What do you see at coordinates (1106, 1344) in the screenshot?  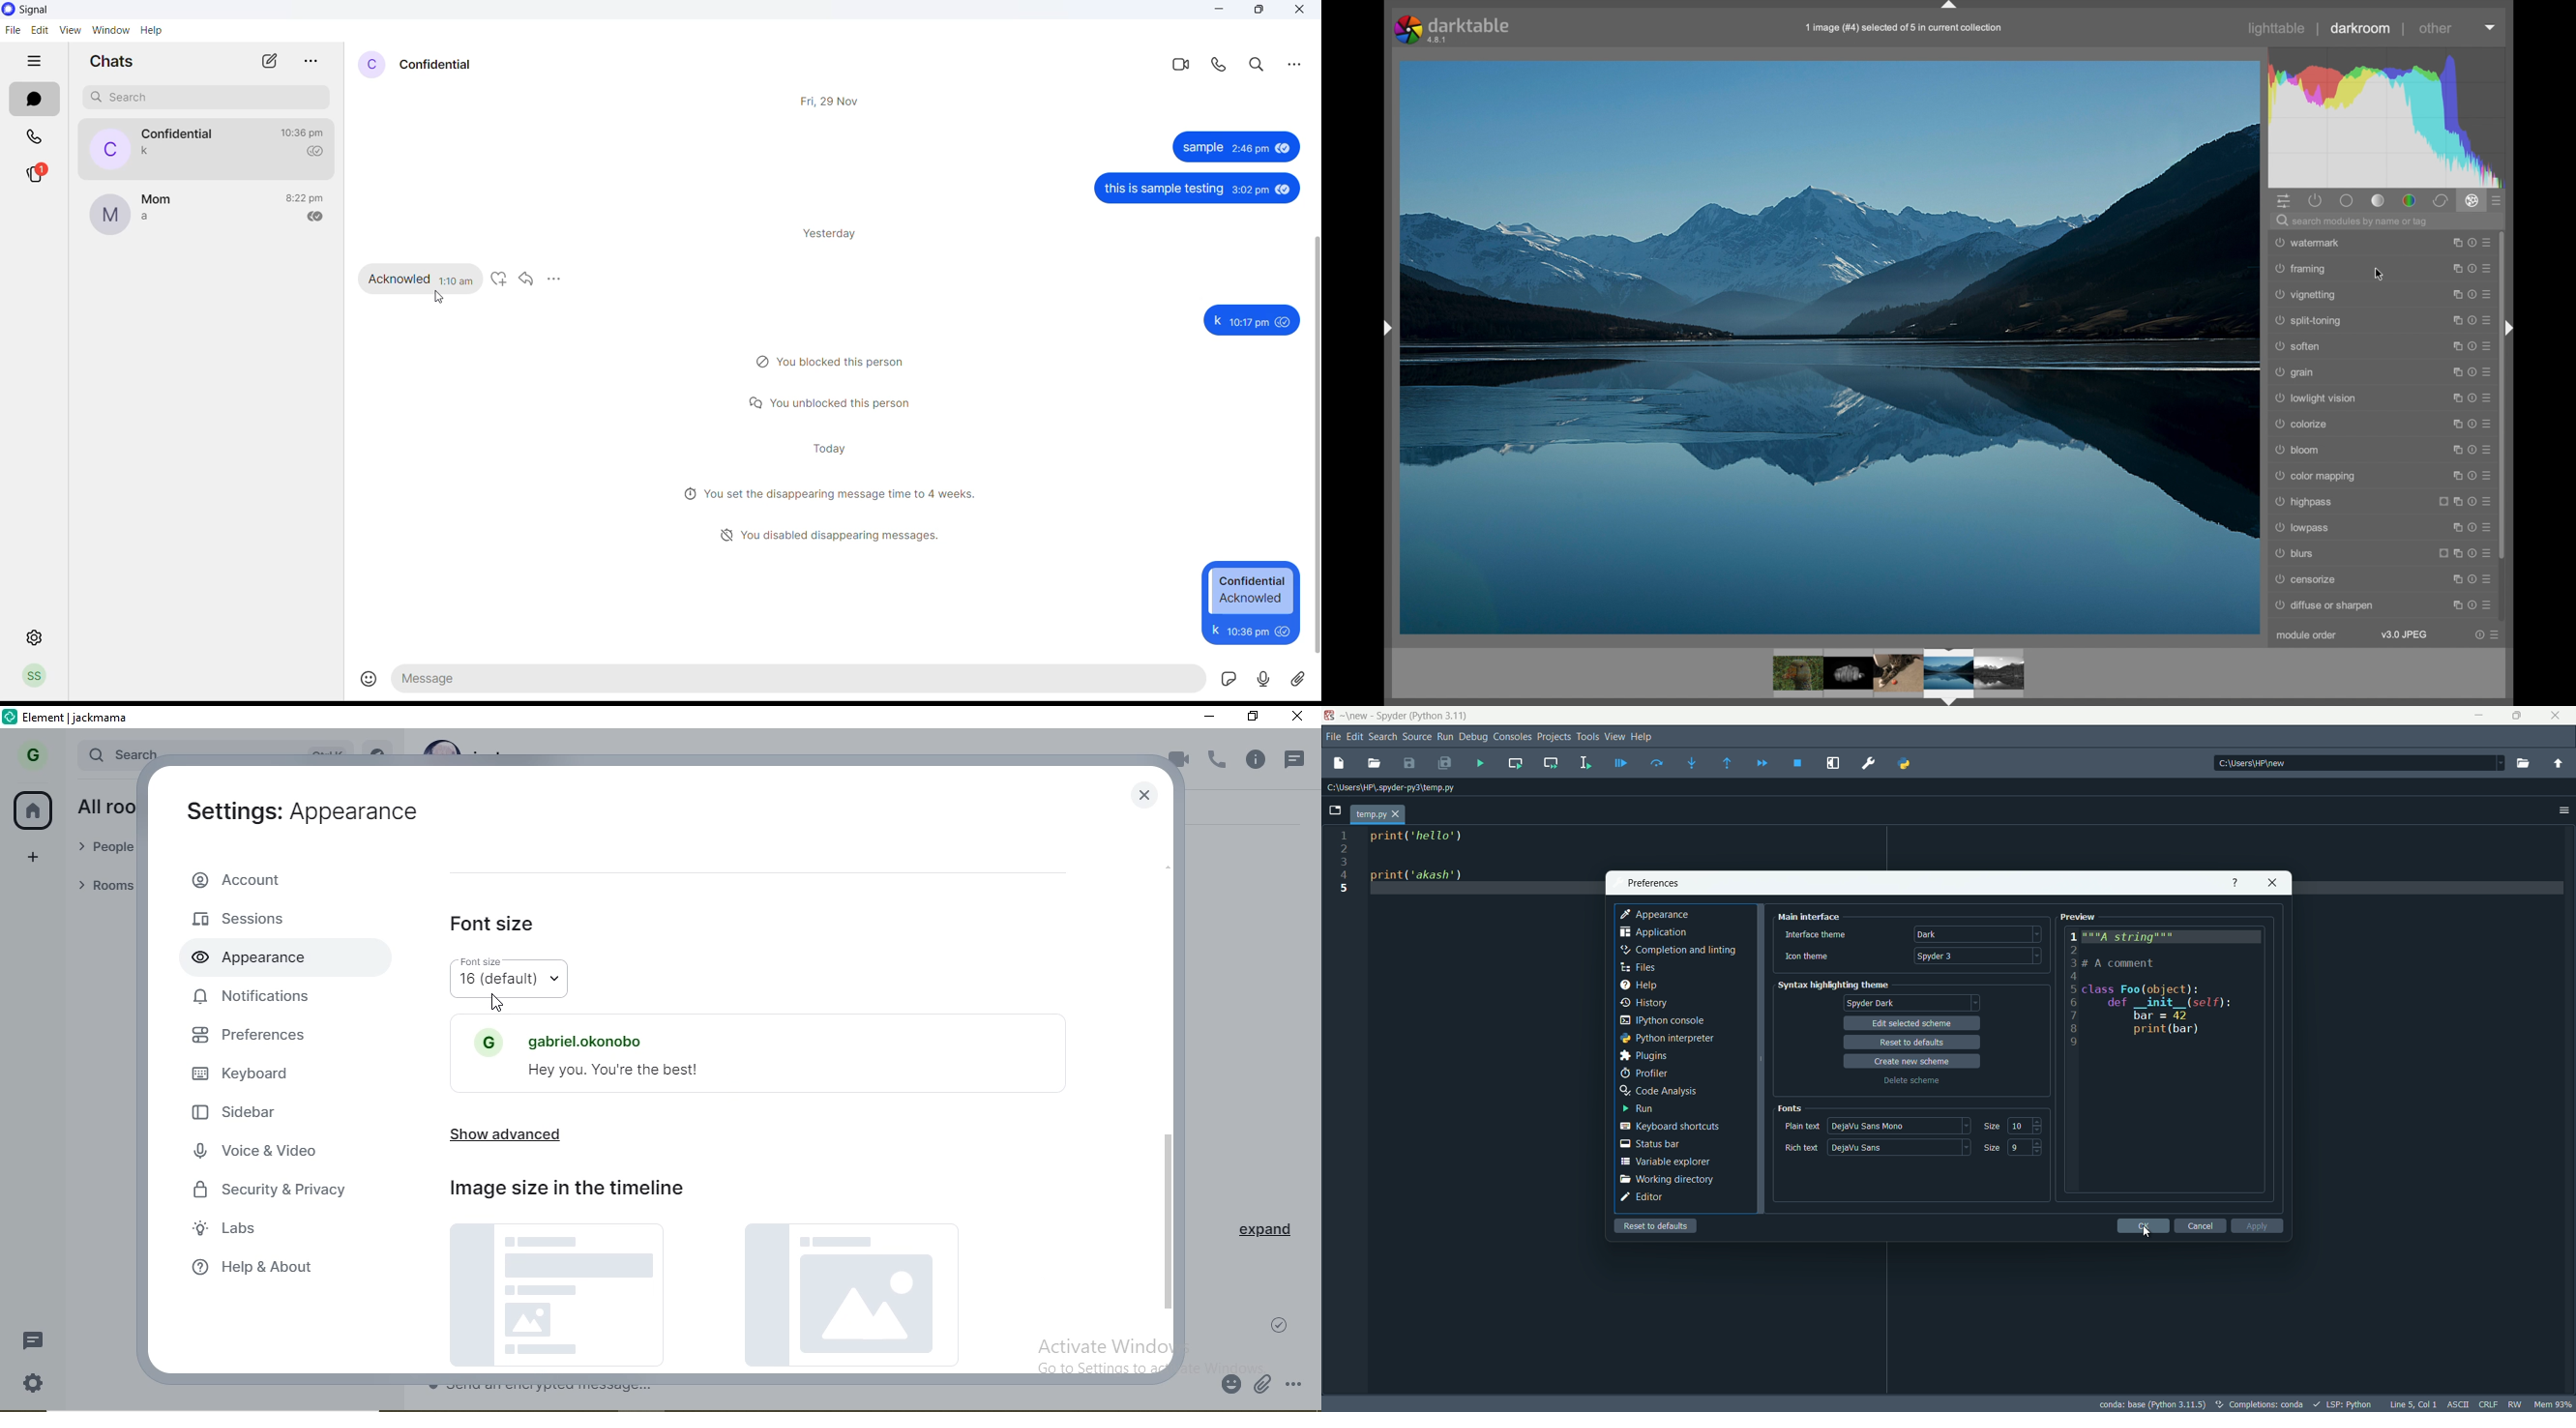 I see `Activate Windows` at bounding box center [1106, 1344].